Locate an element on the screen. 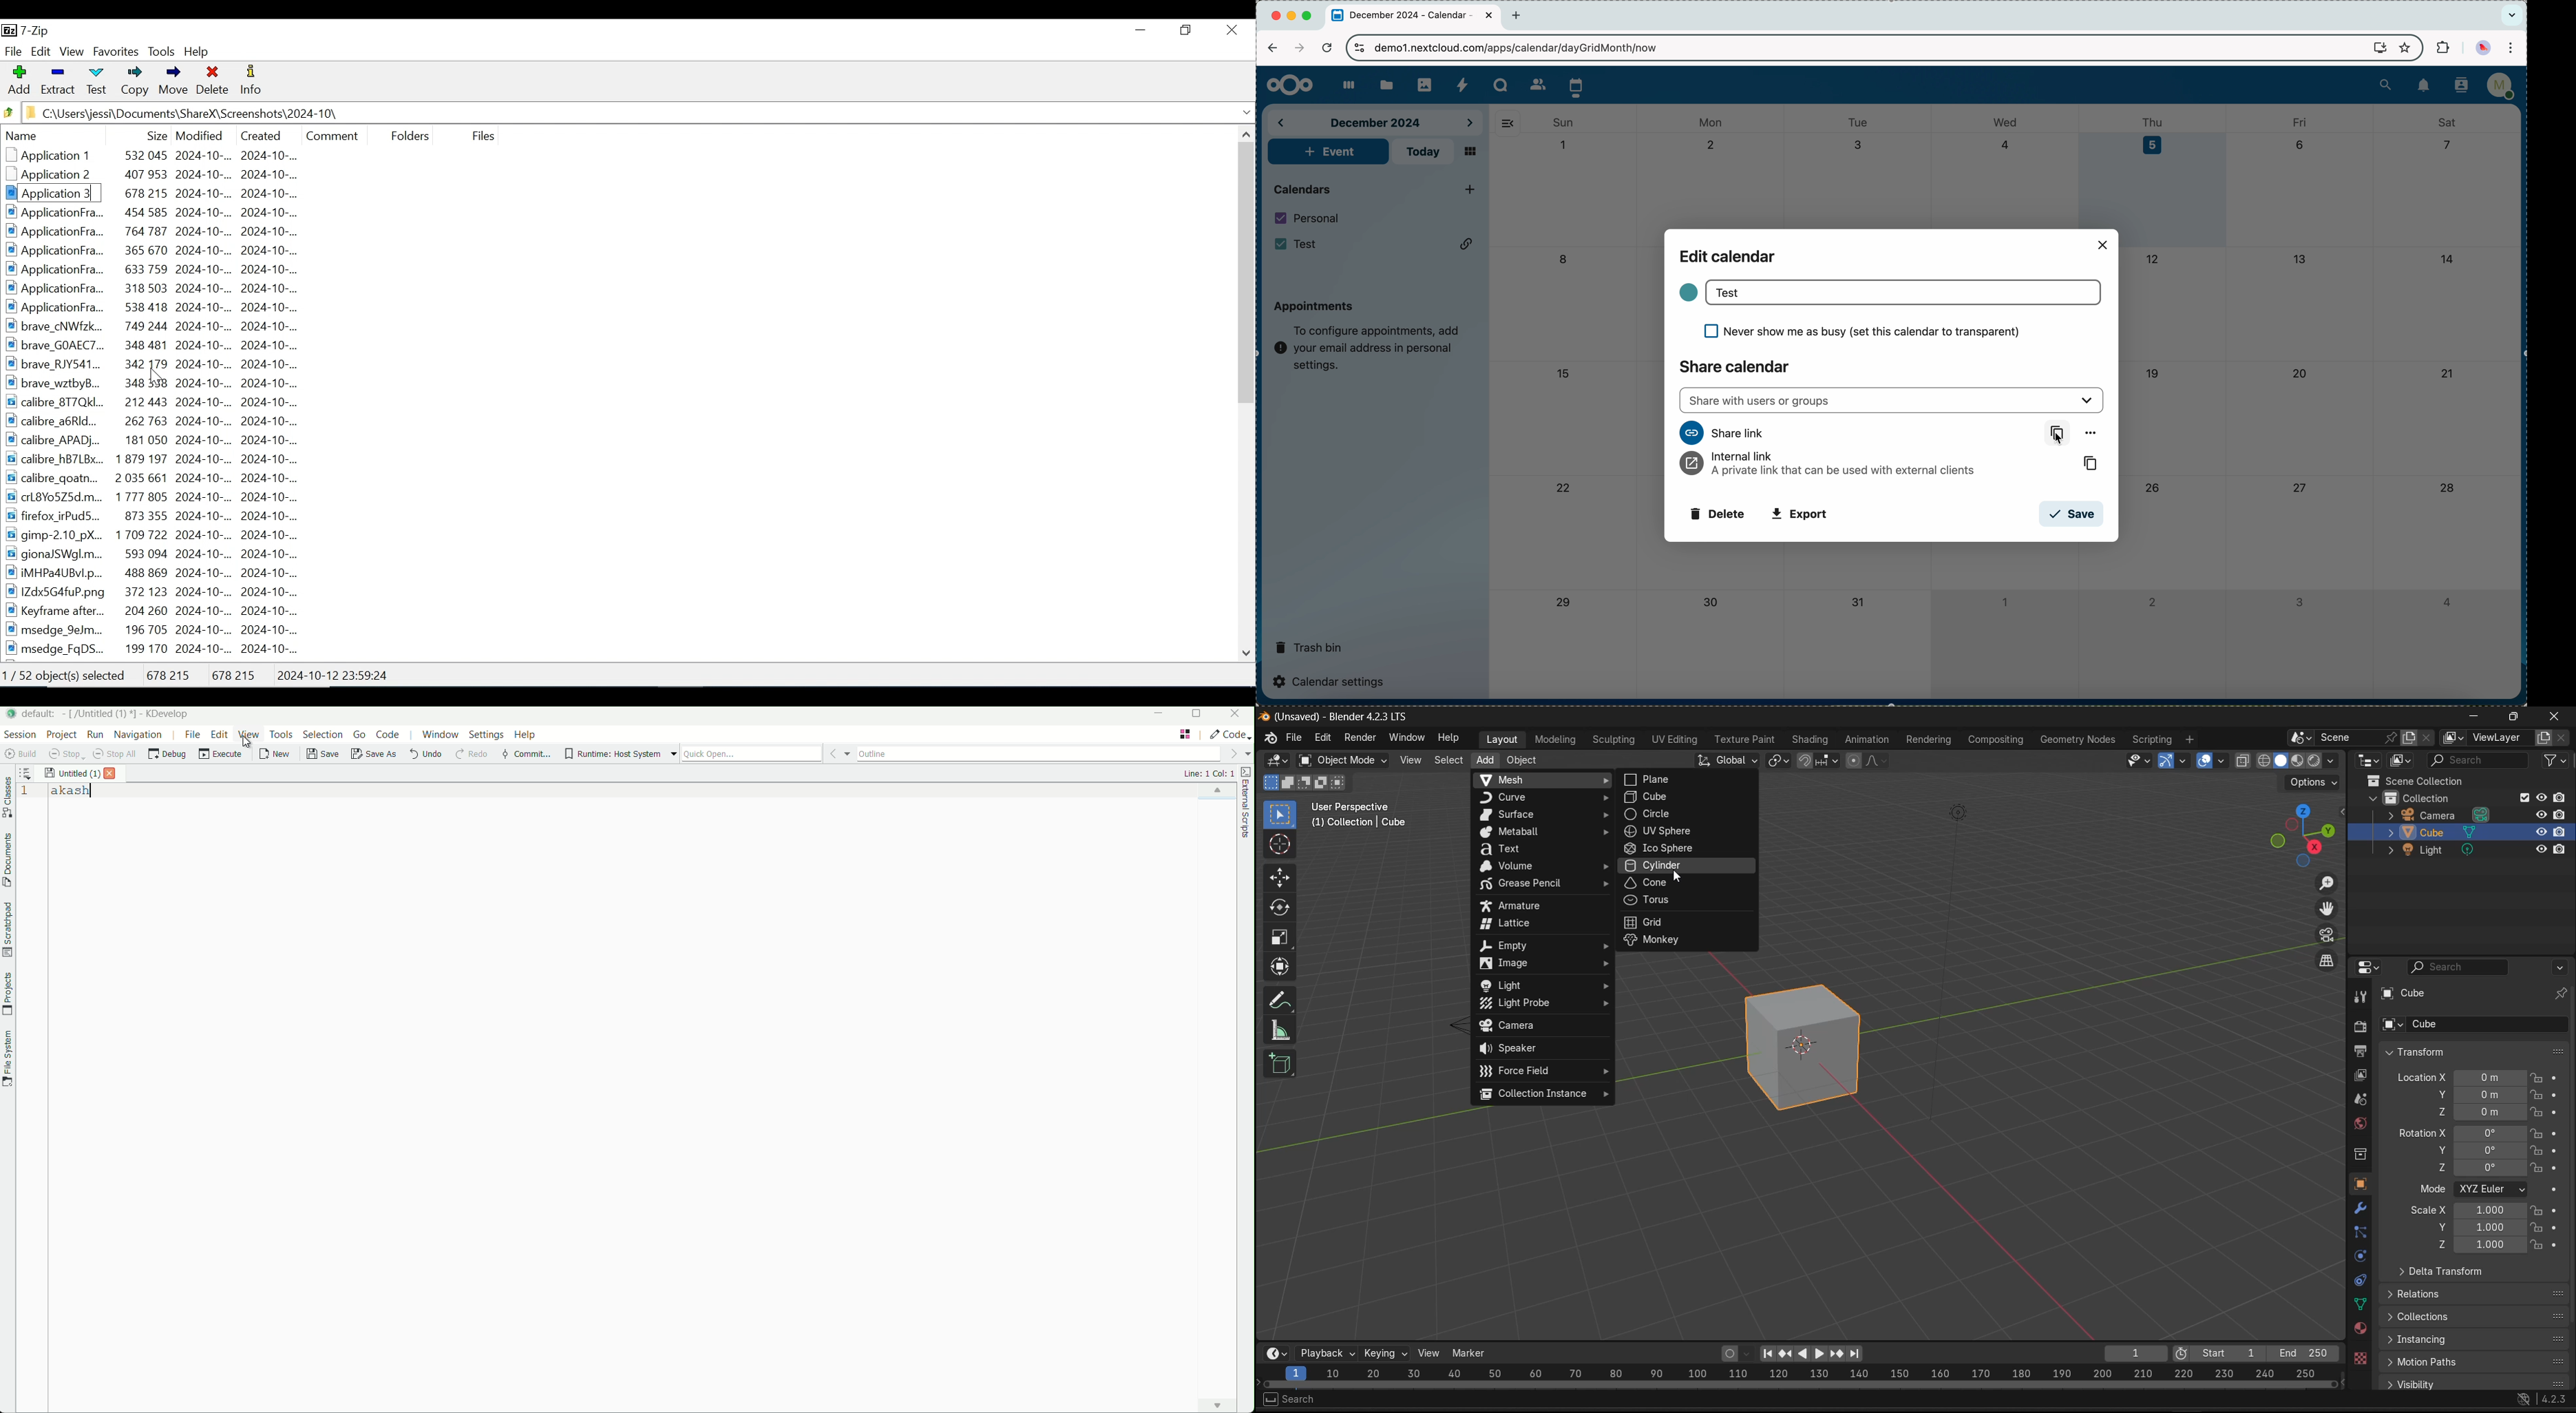  note is located at coordinates (1368, 344).